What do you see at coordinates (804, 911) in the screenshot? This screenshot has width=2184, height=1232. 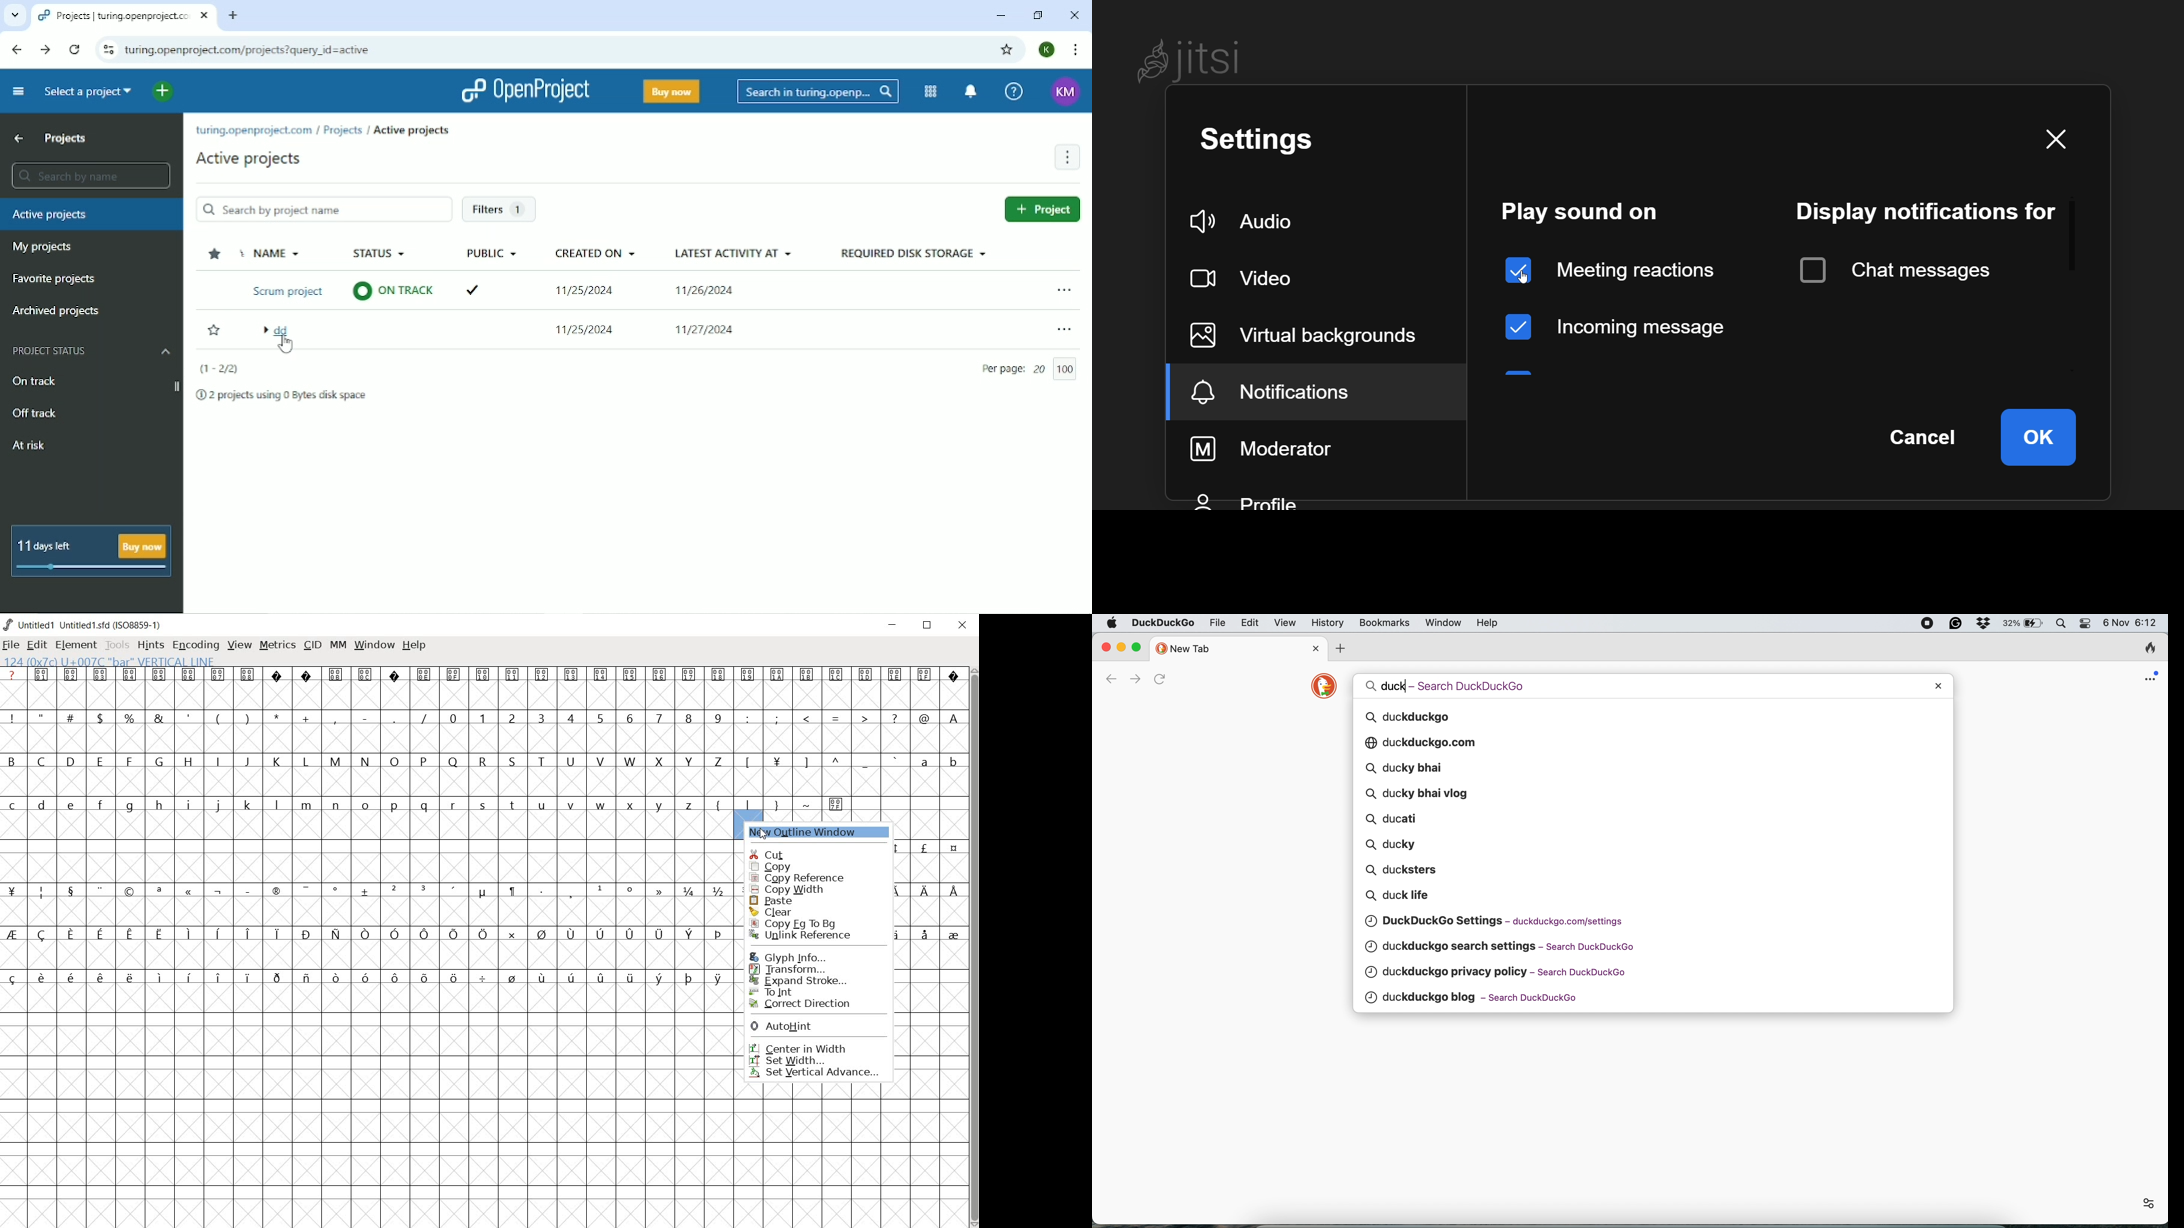 I see `clear` at bounding box center [804, 911].